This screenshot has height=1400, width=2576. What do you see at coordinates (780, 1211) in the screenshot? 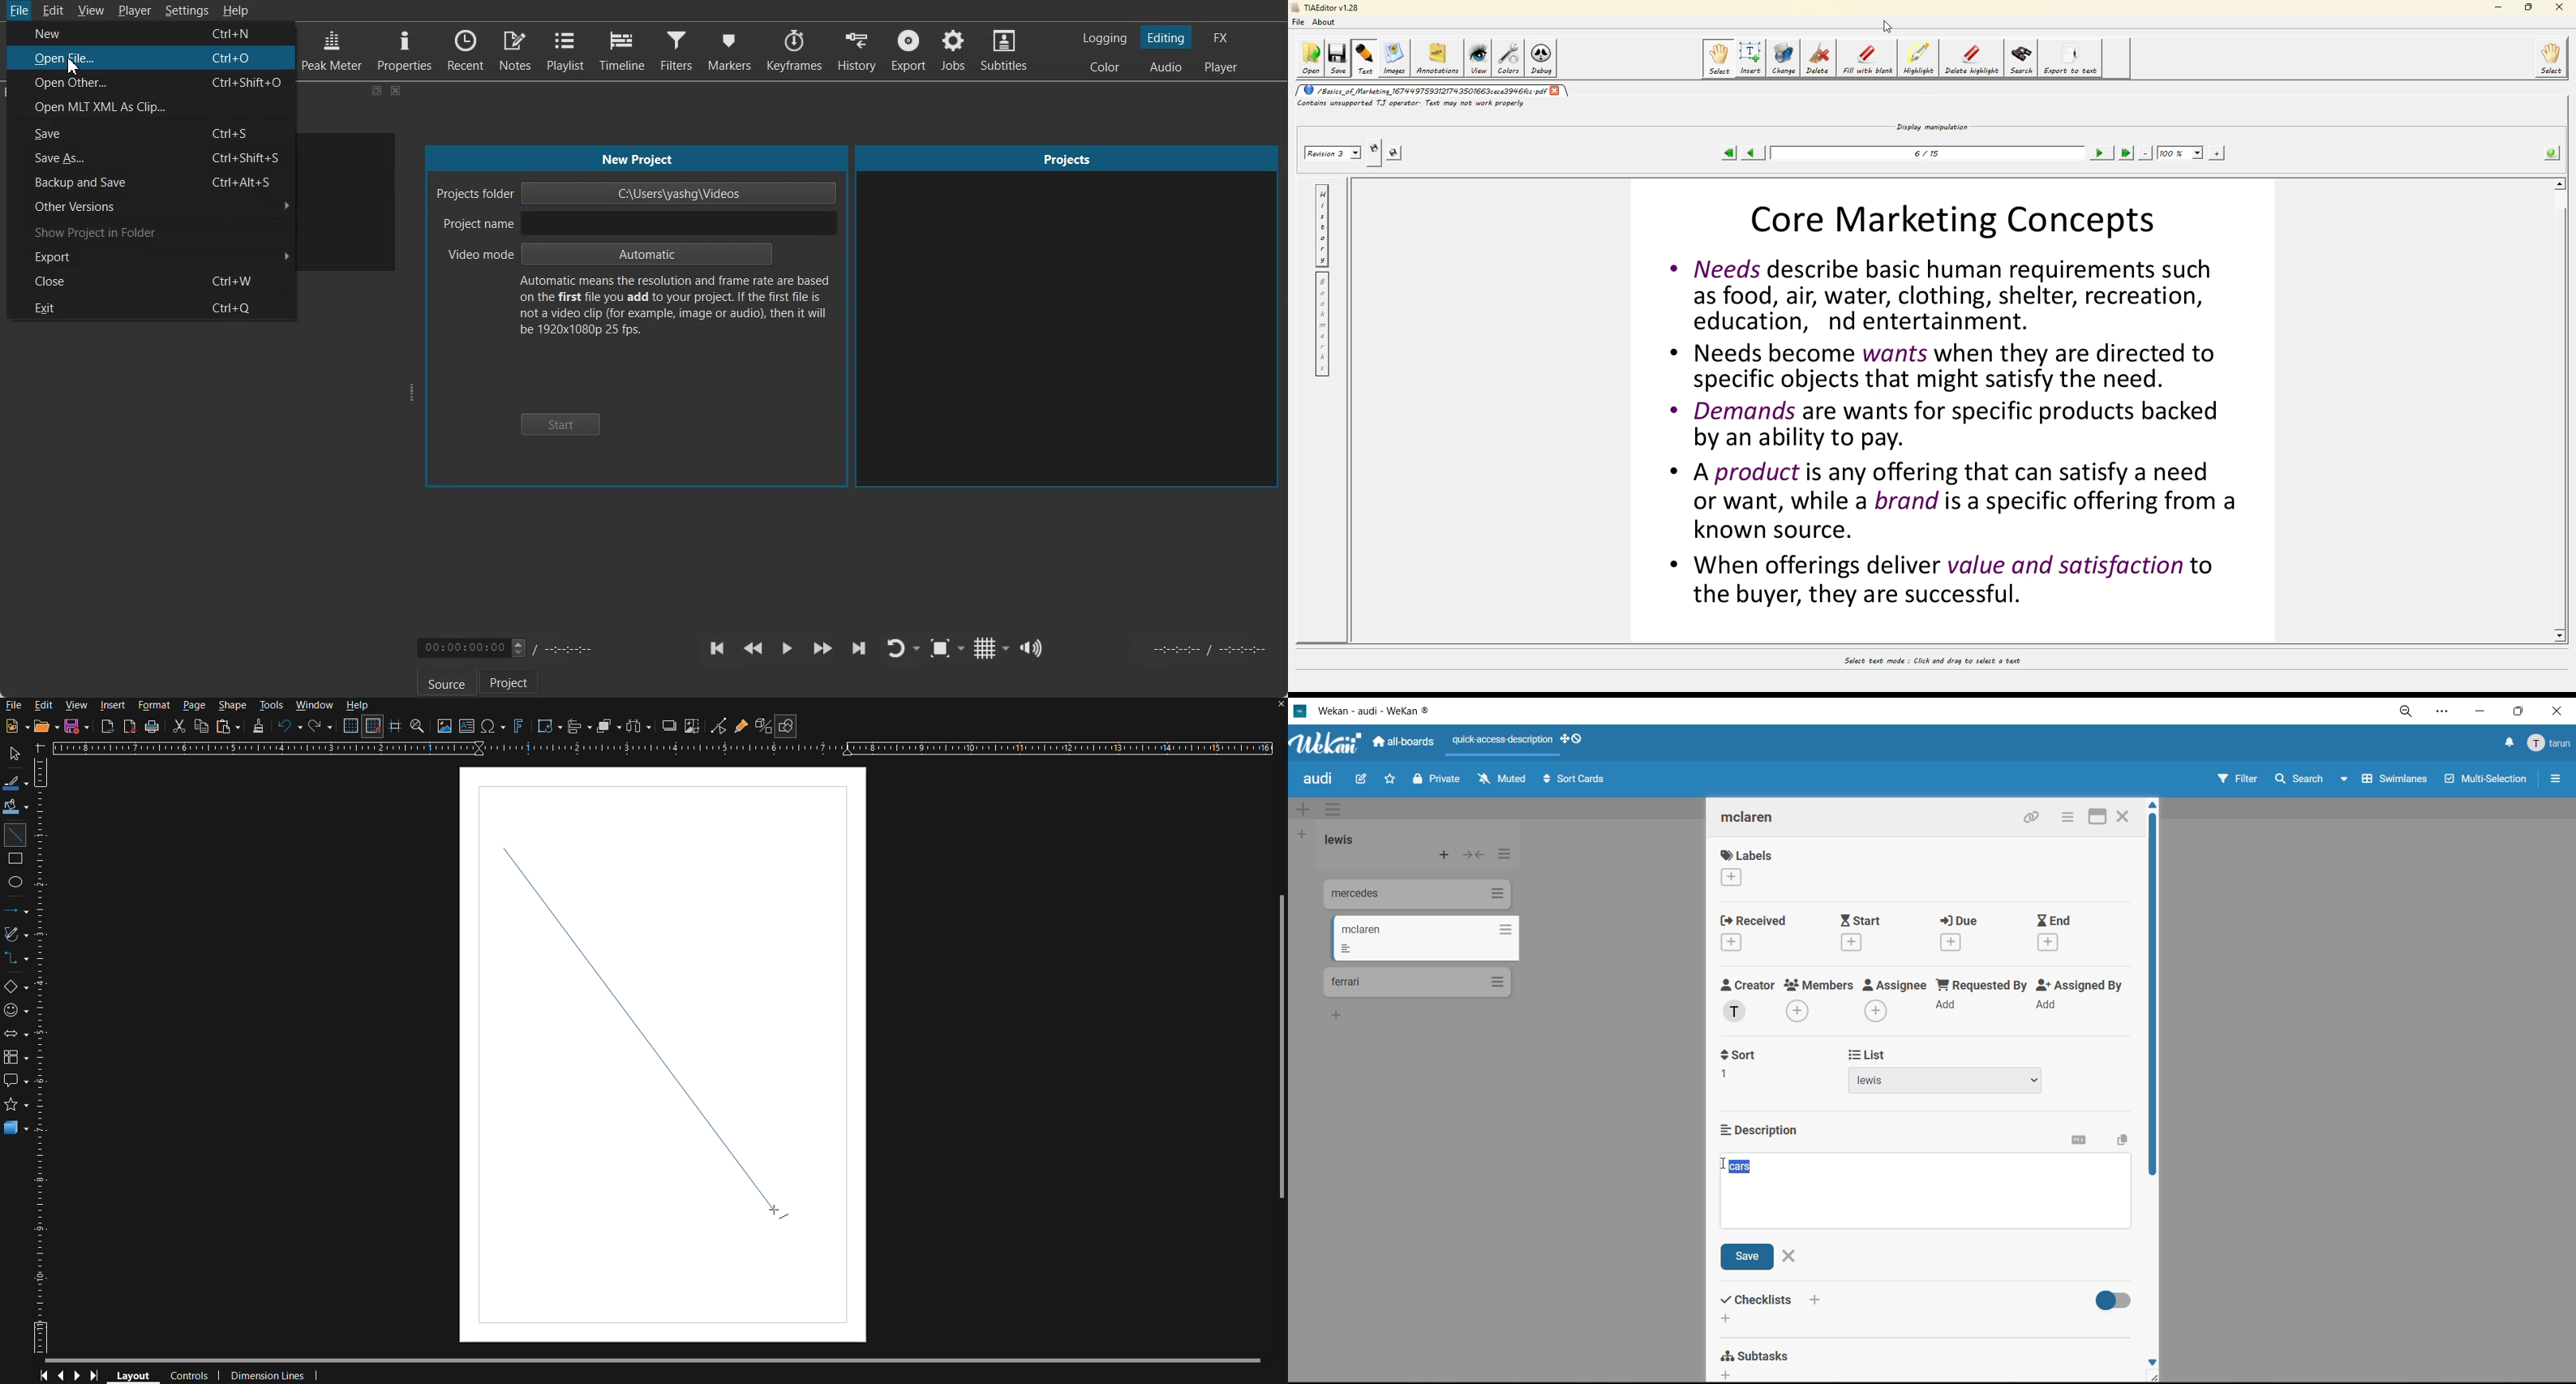
I see `cursor` at bounding box center [780, 1211].